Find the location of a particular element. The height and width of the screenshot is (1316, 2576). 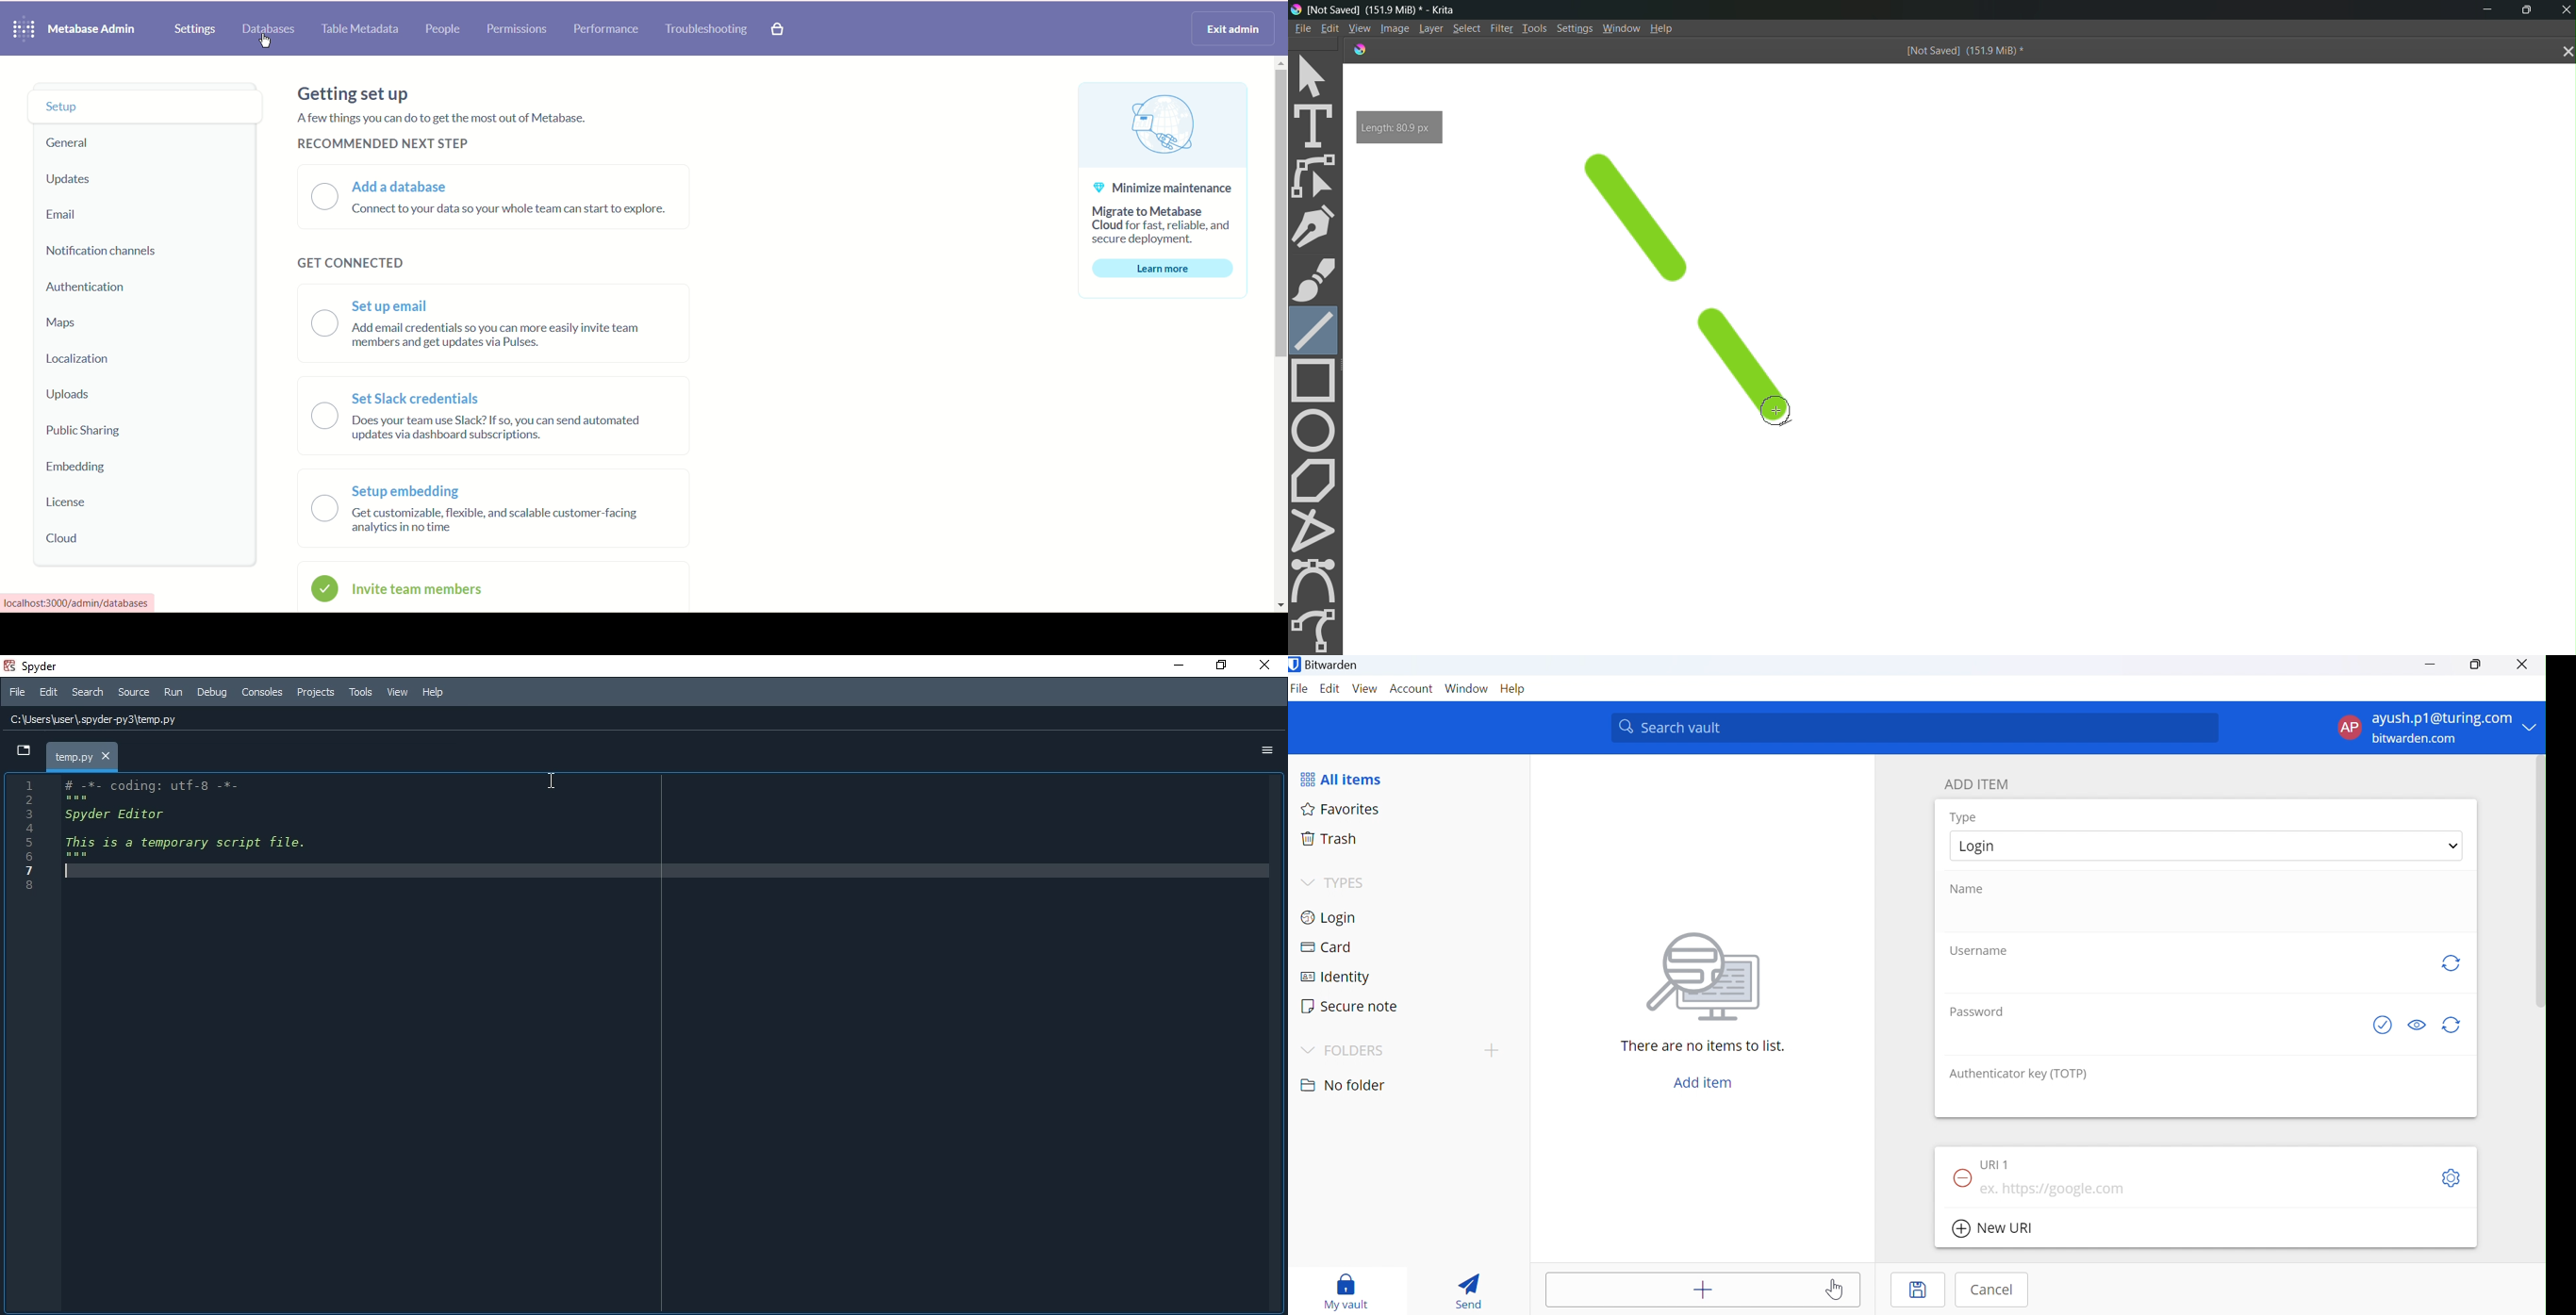

close tab is located at coordinates (2564, 52).